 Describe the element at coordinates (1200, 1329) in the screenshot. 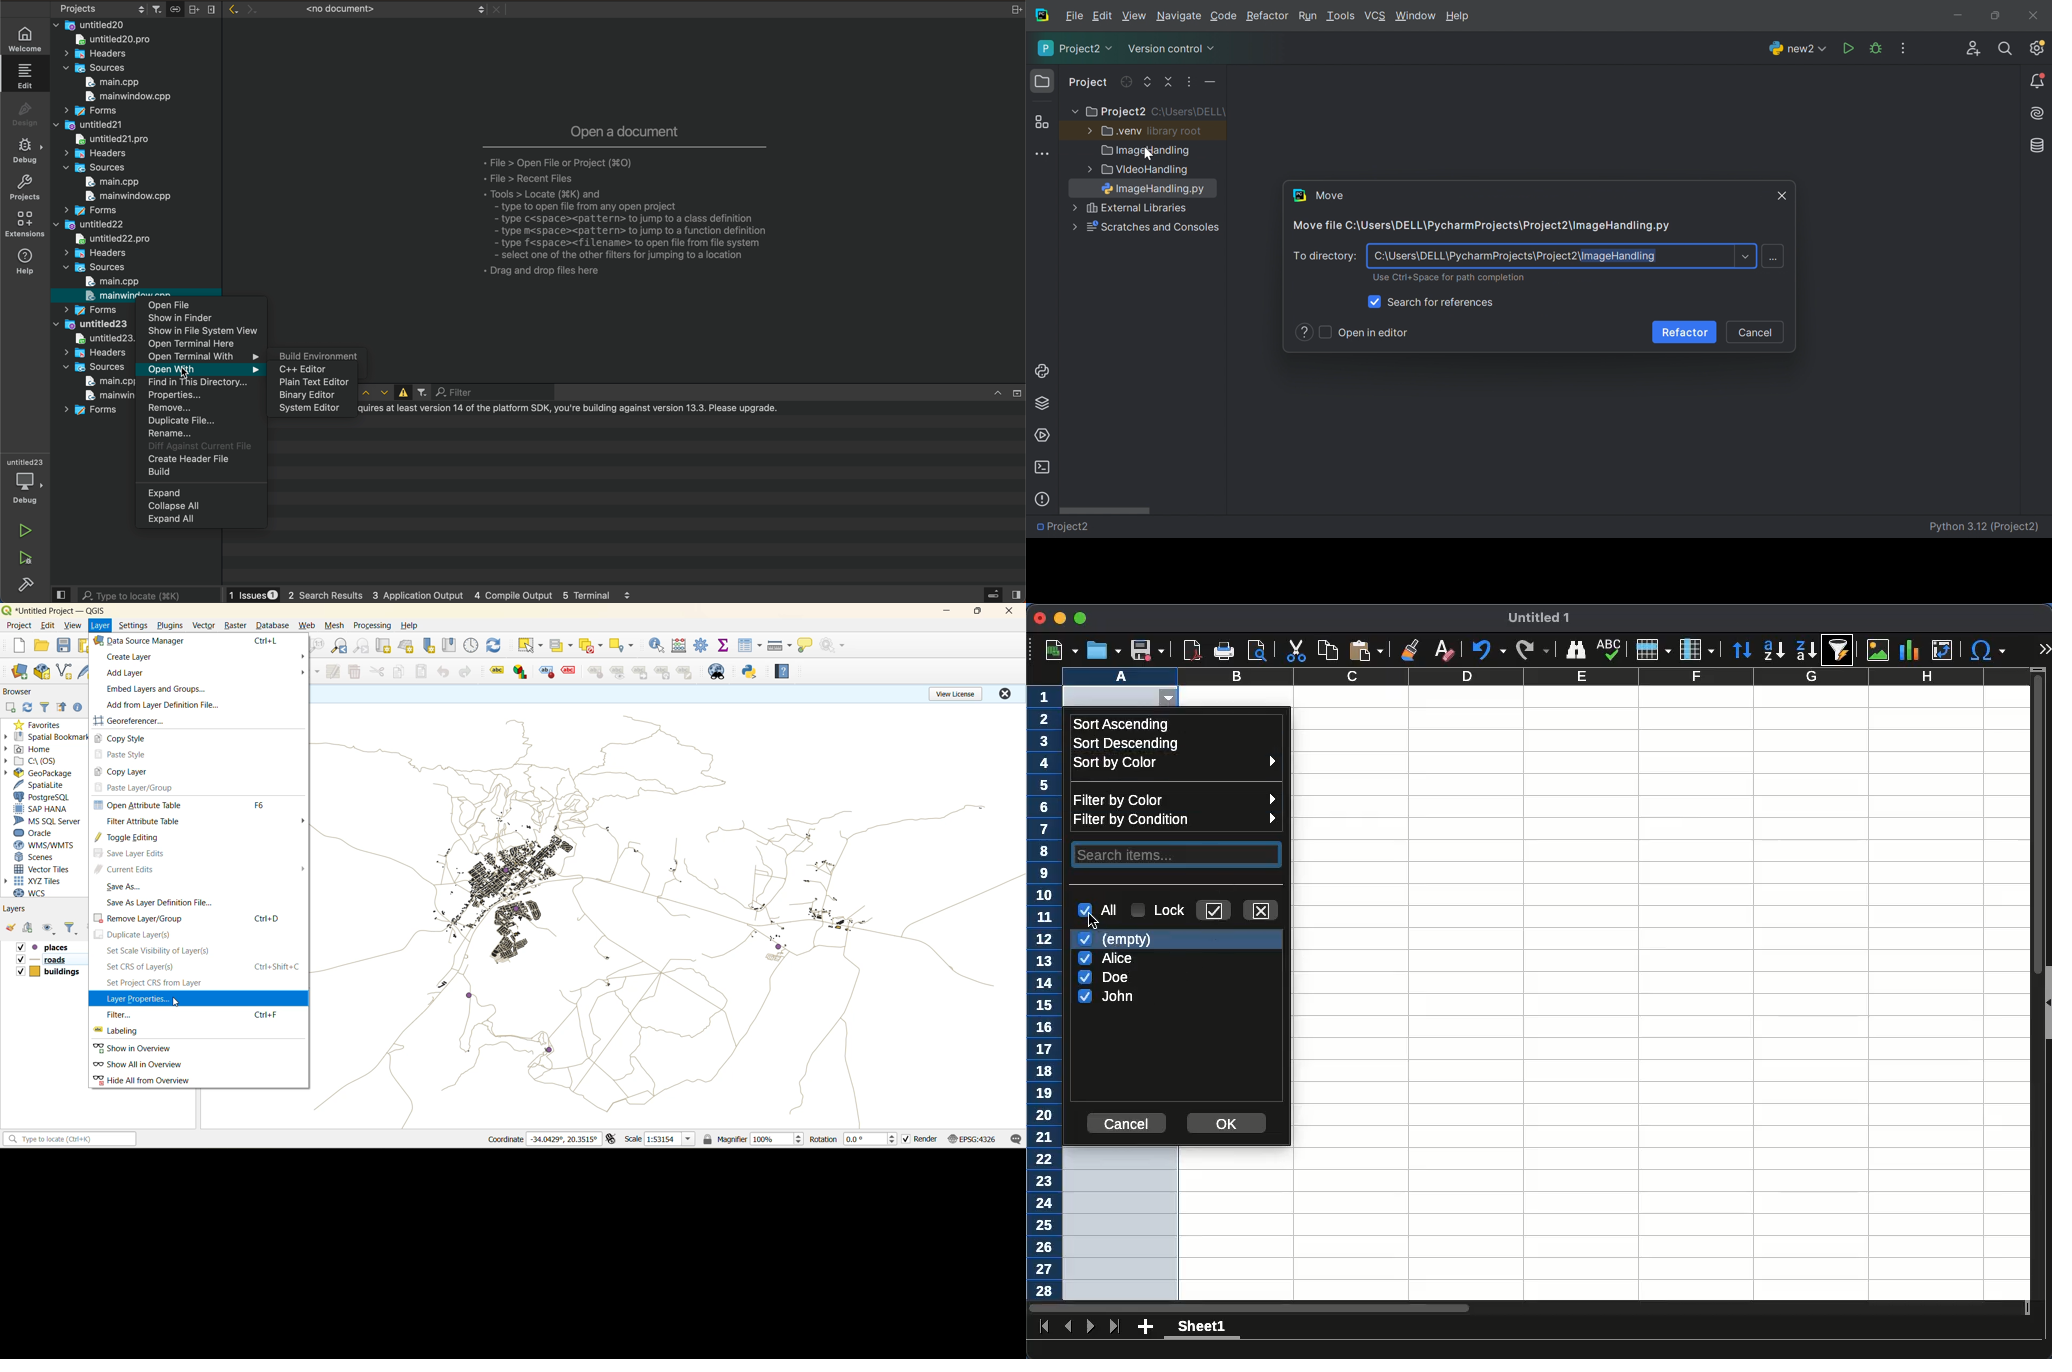

I see `sheet1` at that location.